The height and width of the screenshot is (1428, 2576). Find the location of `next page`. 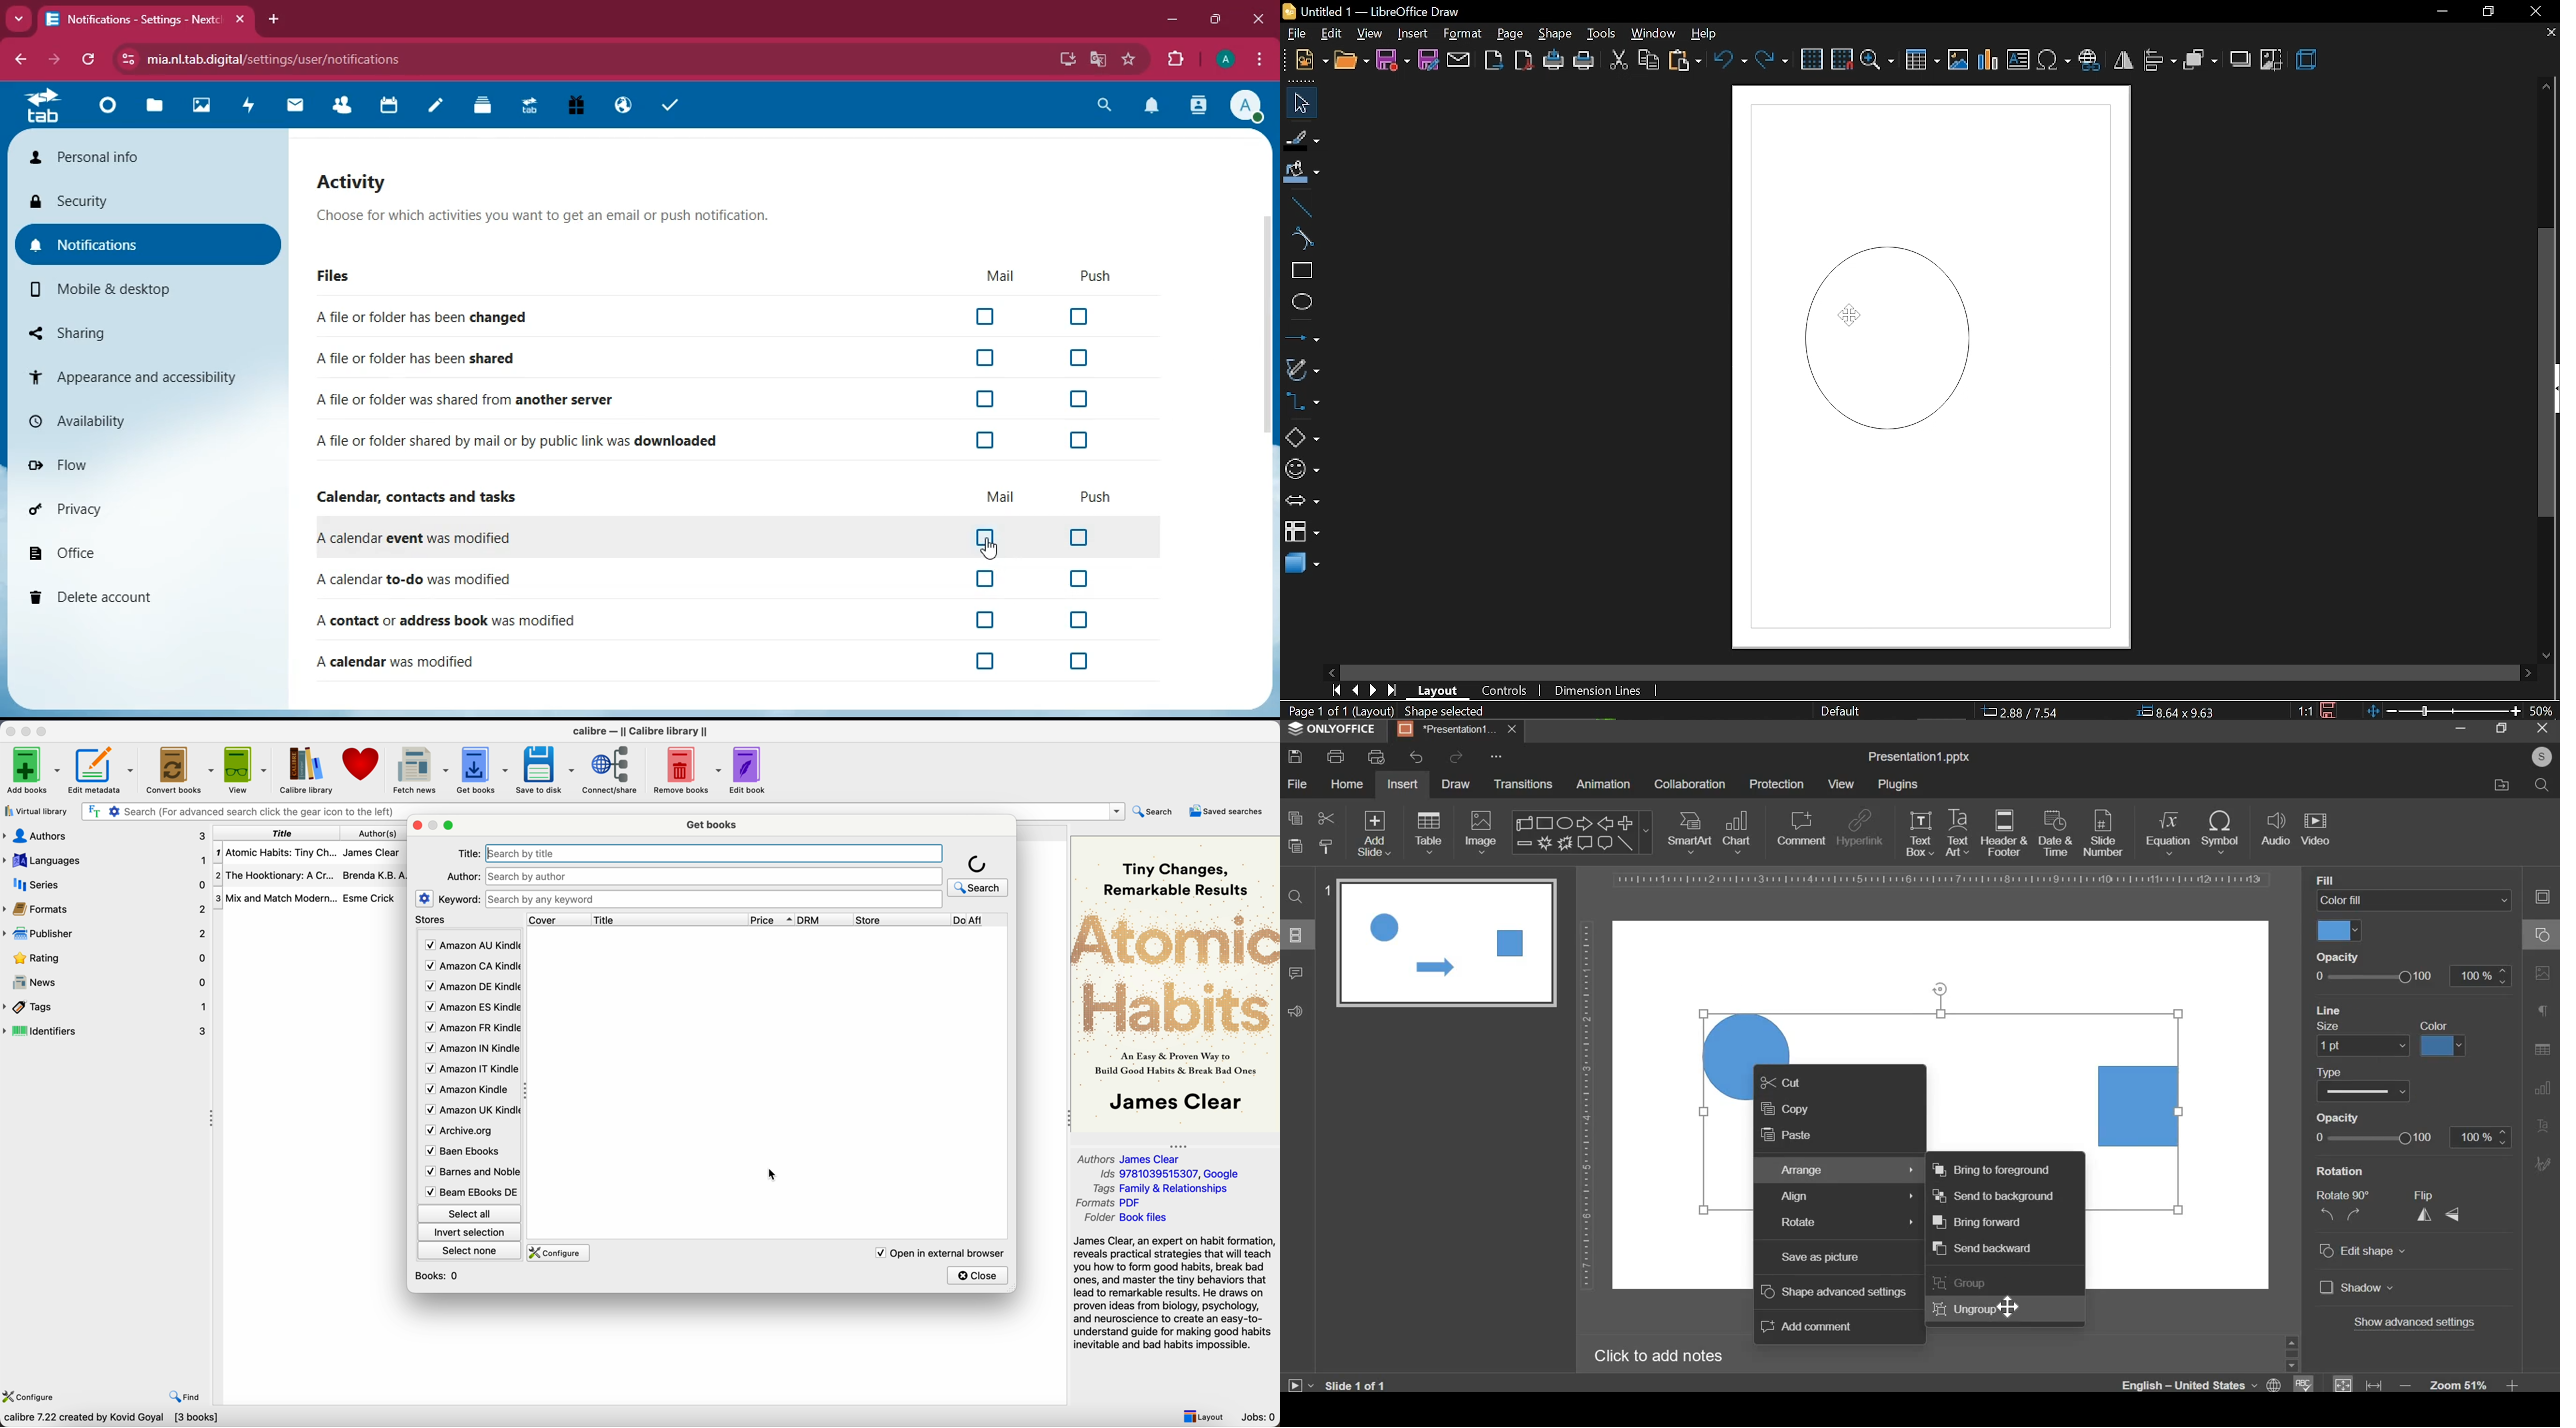

next page is located at coordinates (1374, 689).